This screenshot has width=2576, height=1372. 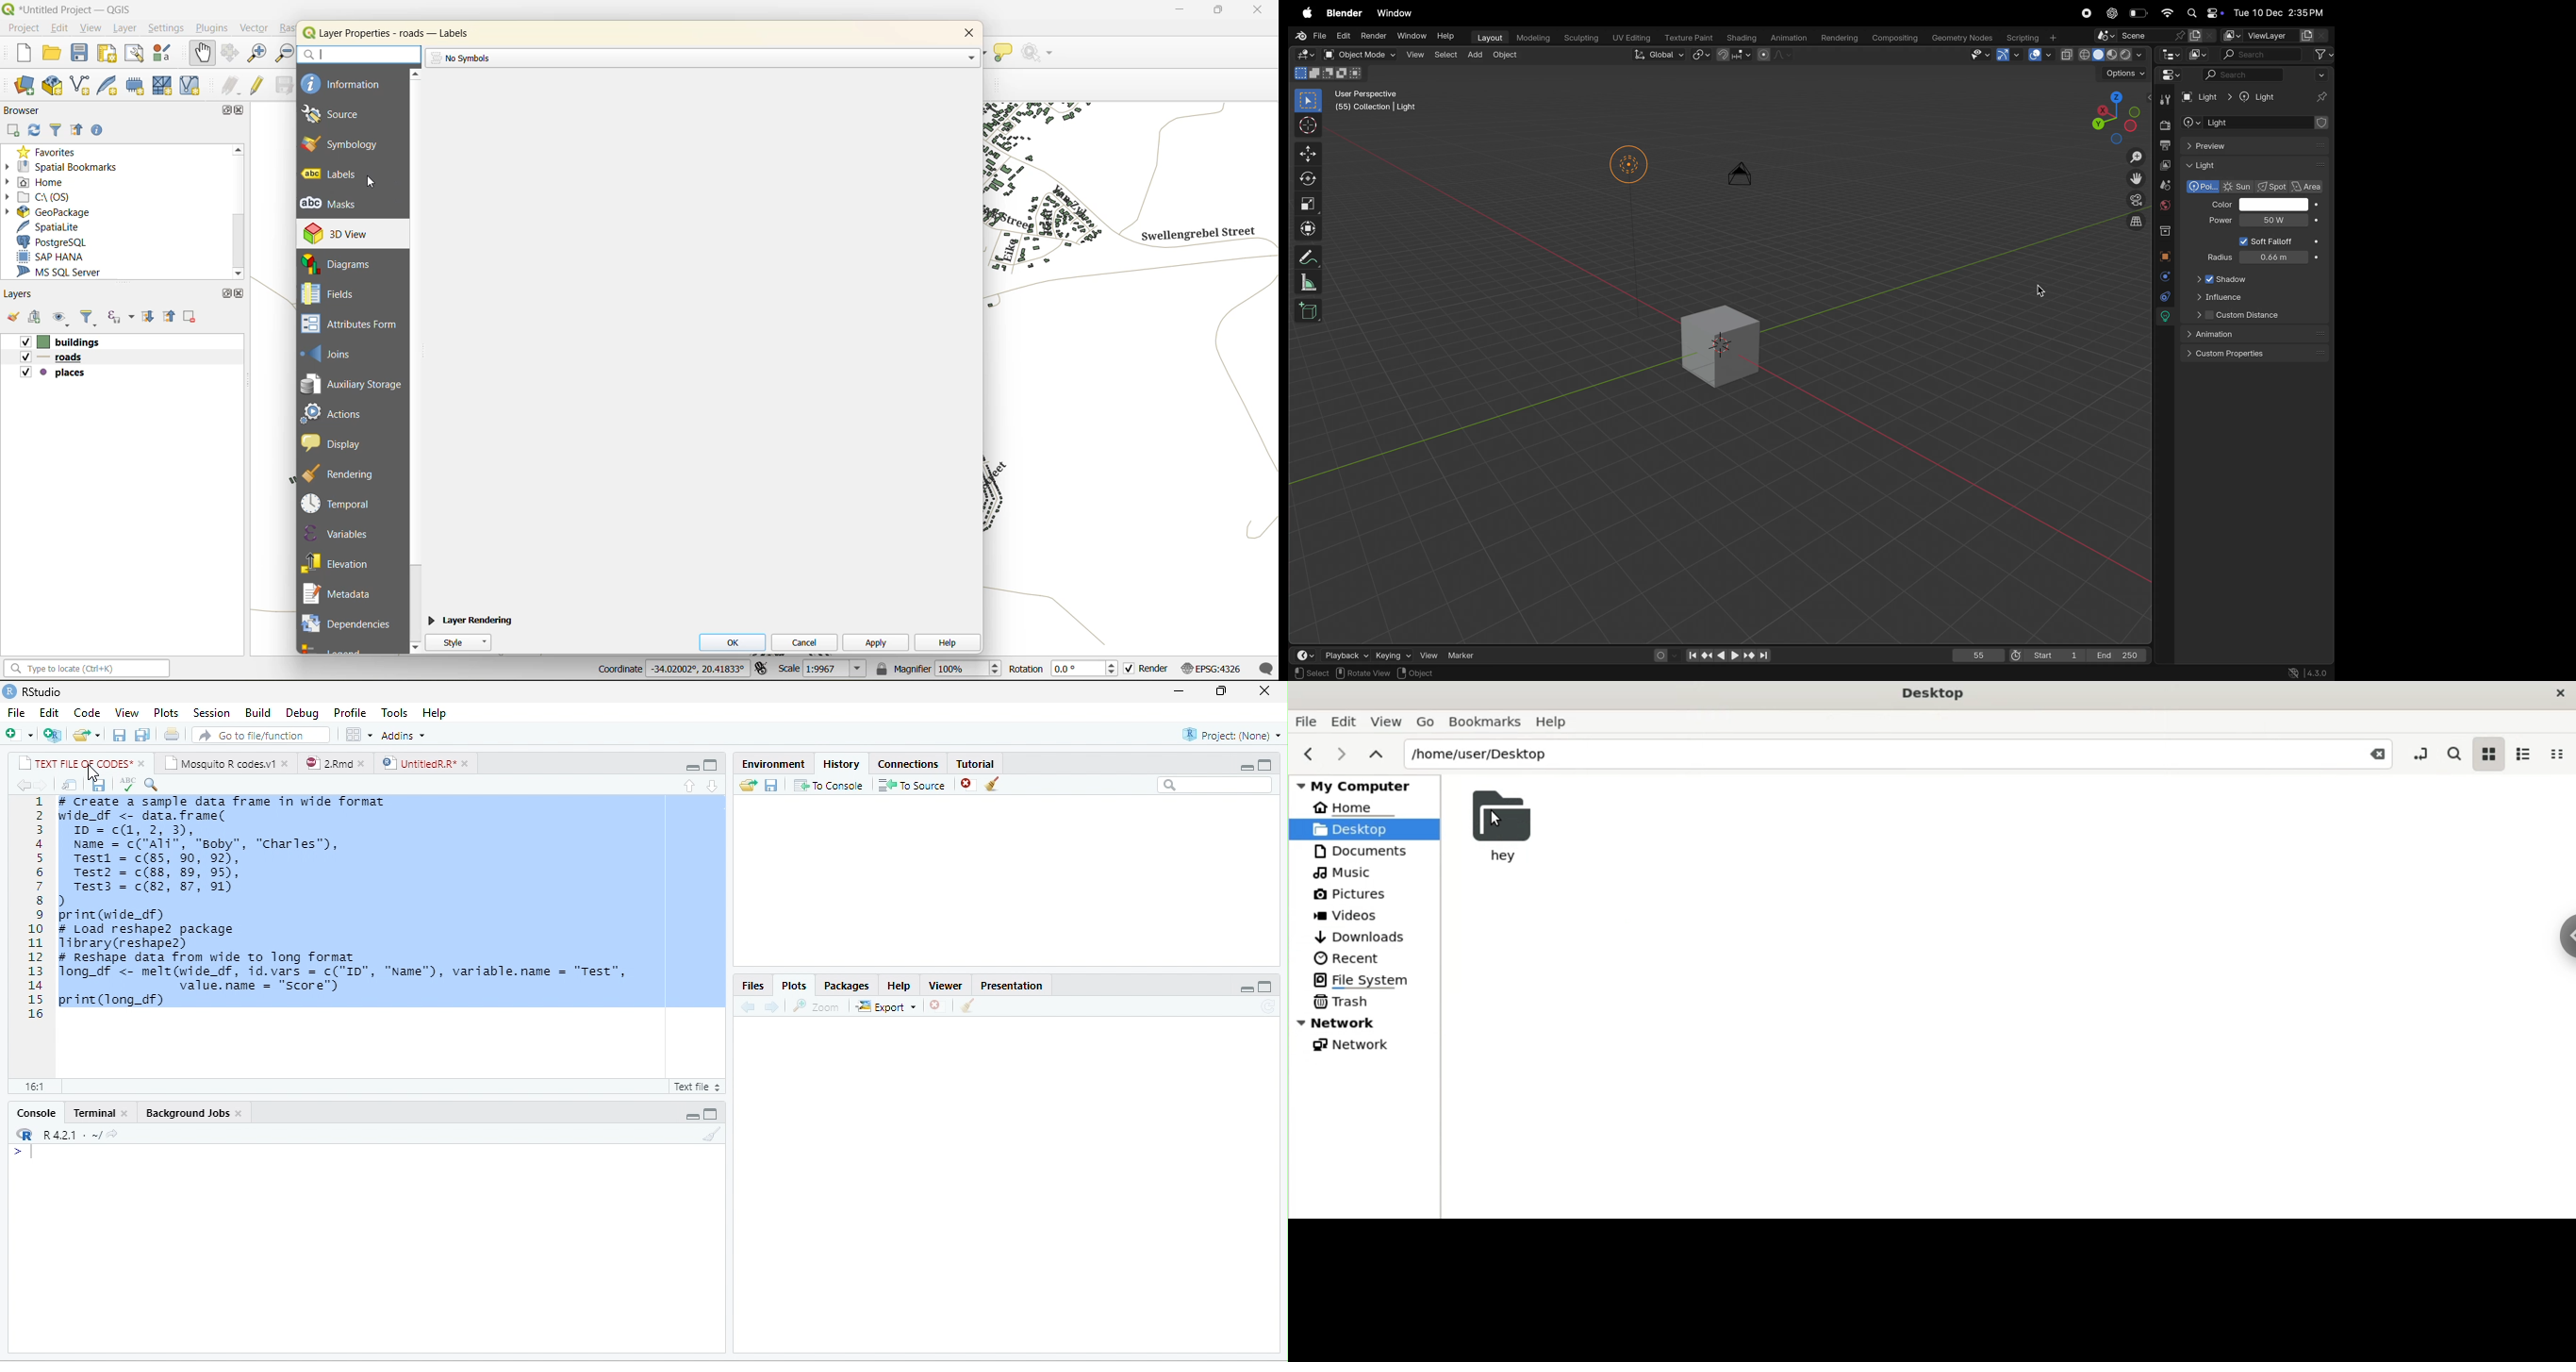 What do you see at coordinates (328, 763) in the screenshot?
I see `2.Rmd` at bounding box center [328, 763].